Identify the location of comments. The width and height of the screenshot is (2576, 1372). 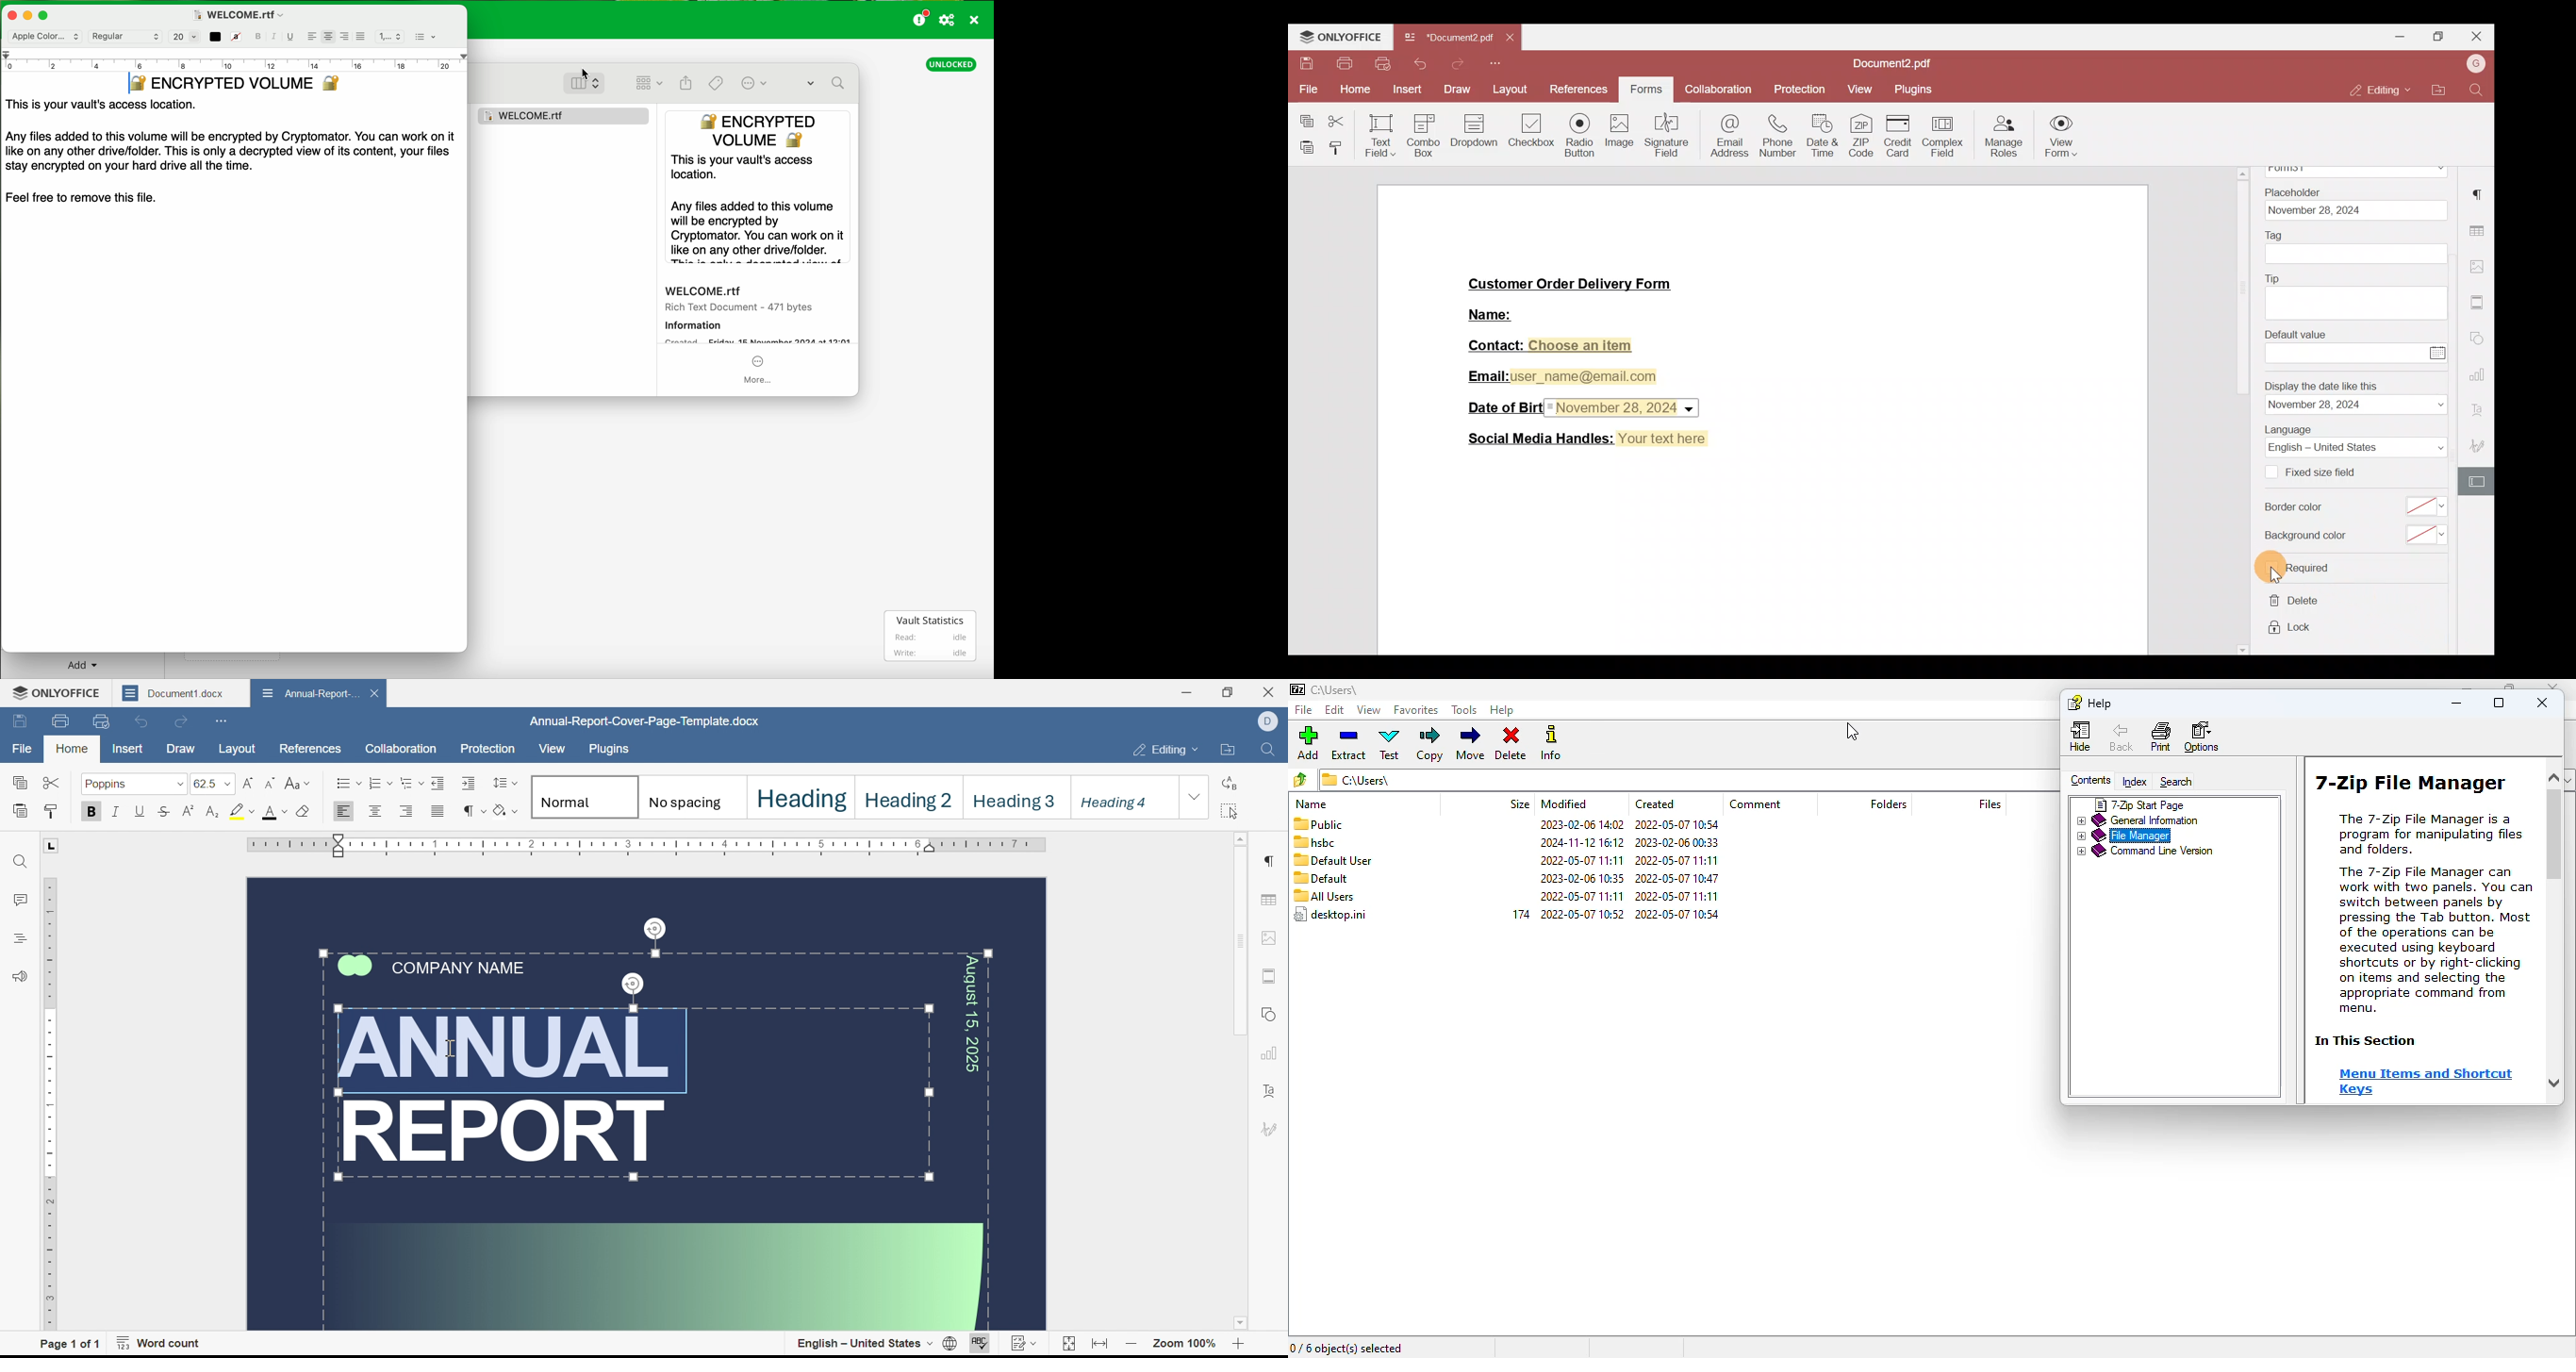
(19, 898).